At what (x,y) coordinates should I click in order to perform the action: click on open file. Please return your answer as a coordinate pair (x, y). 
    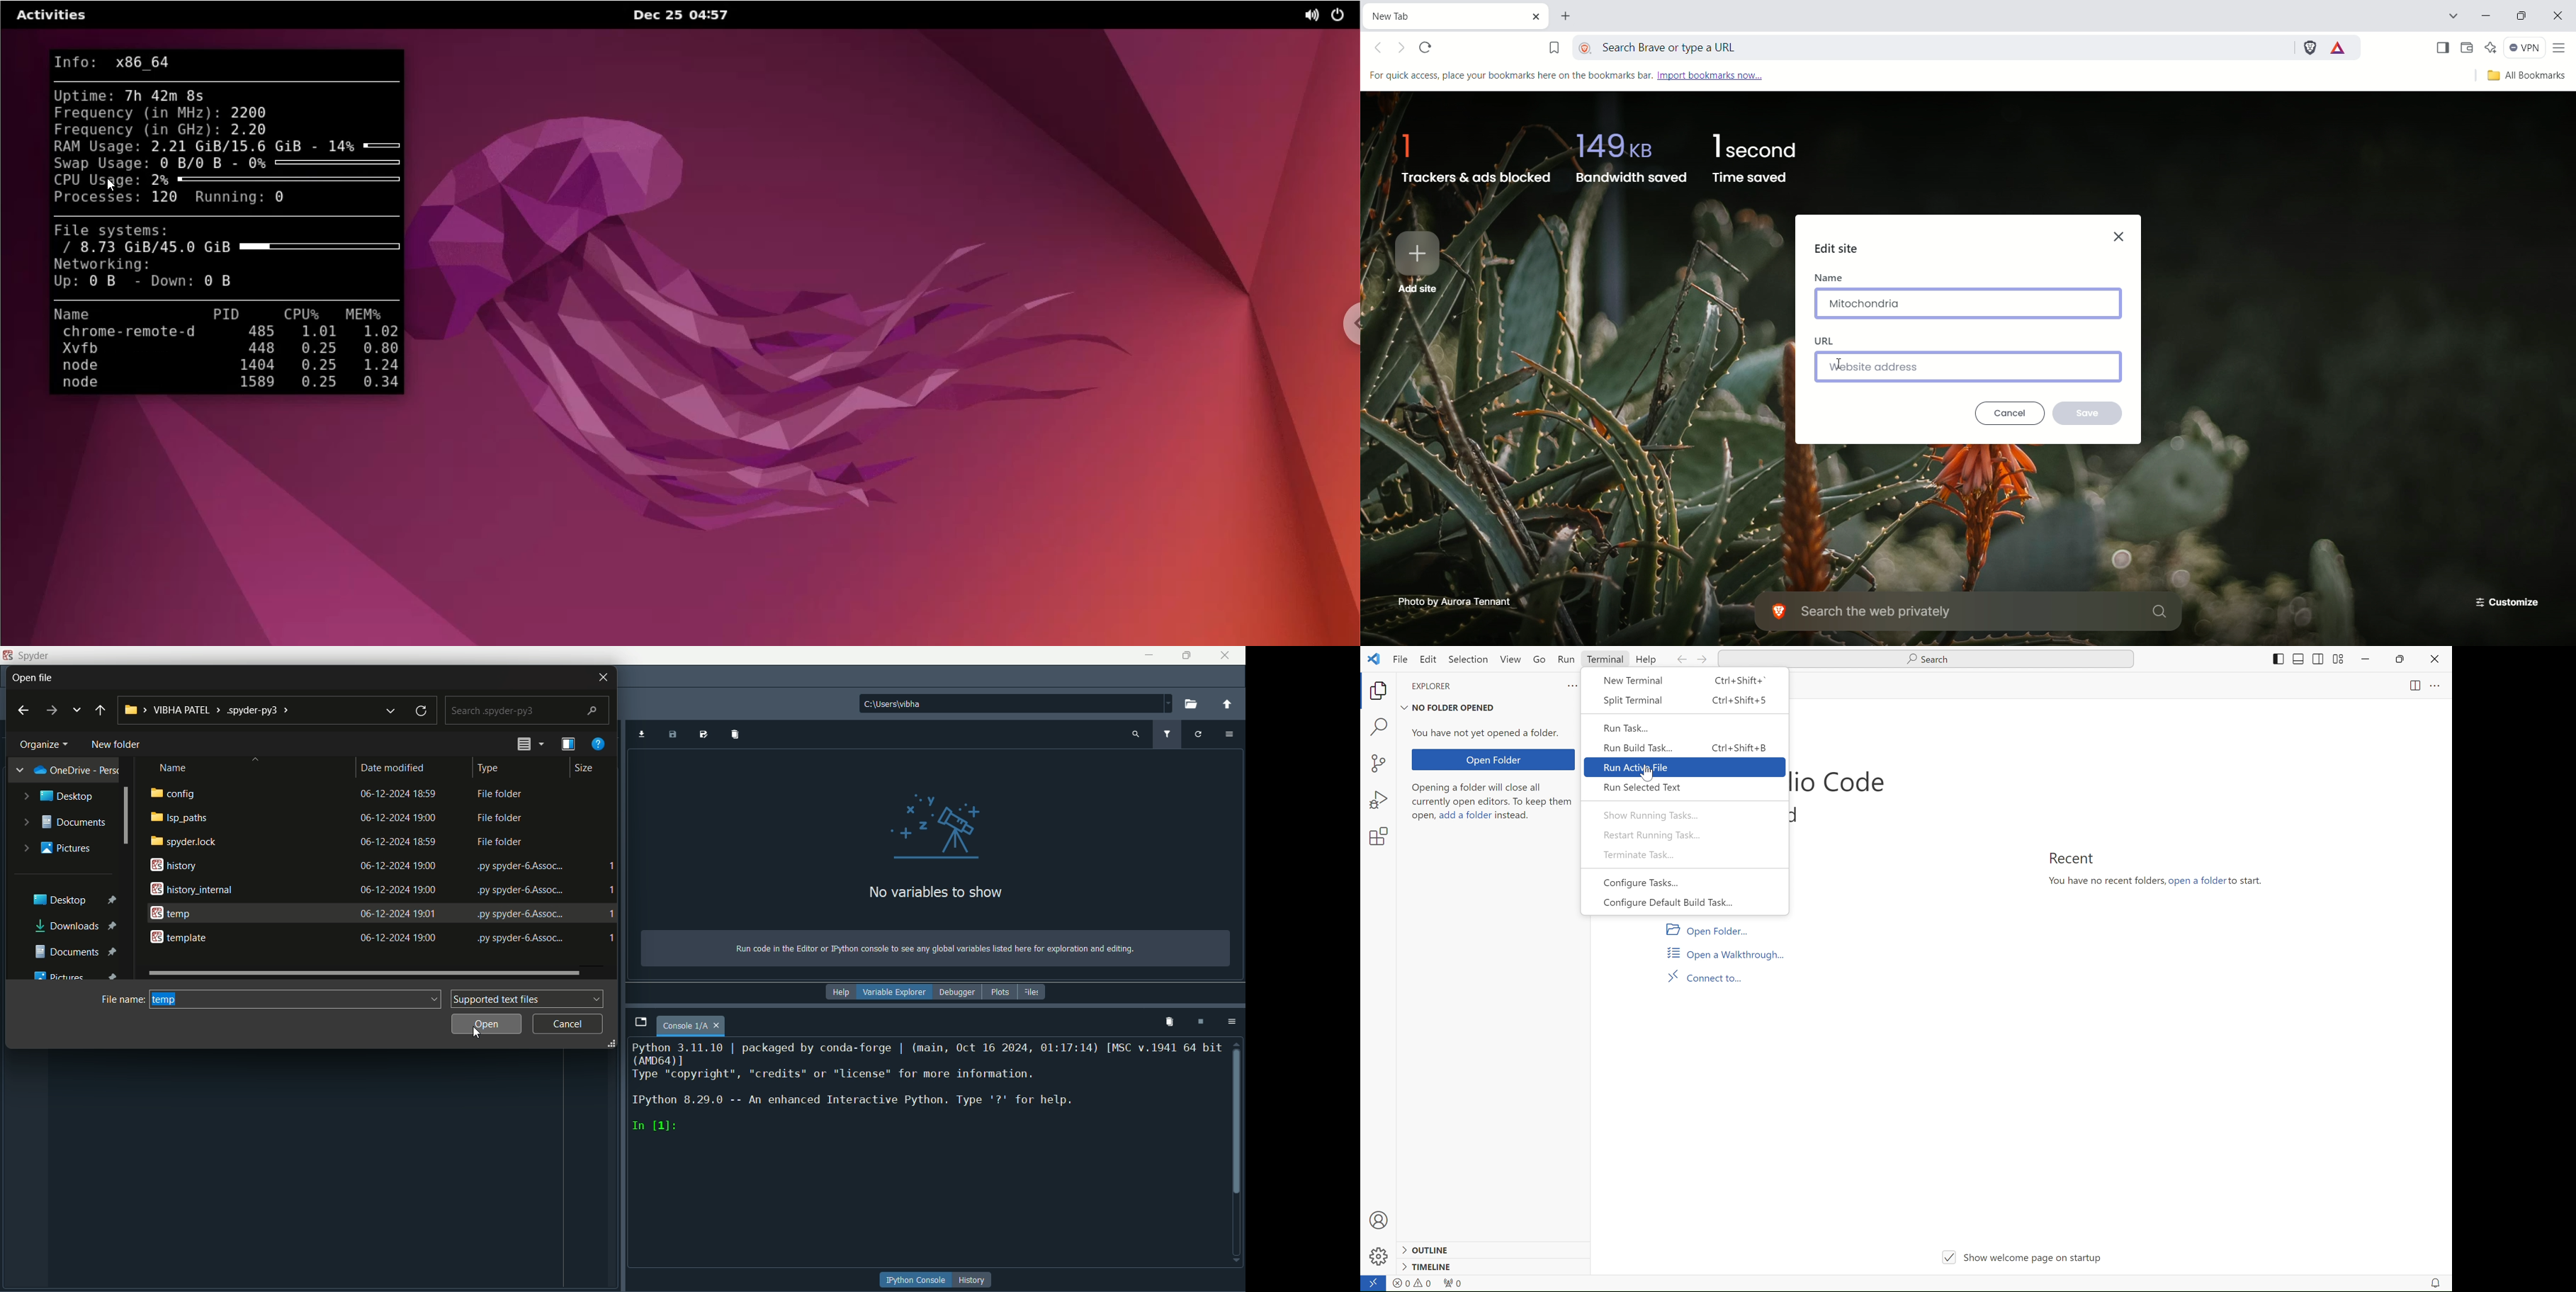
    Looking at the image, I should click on (40, 676).